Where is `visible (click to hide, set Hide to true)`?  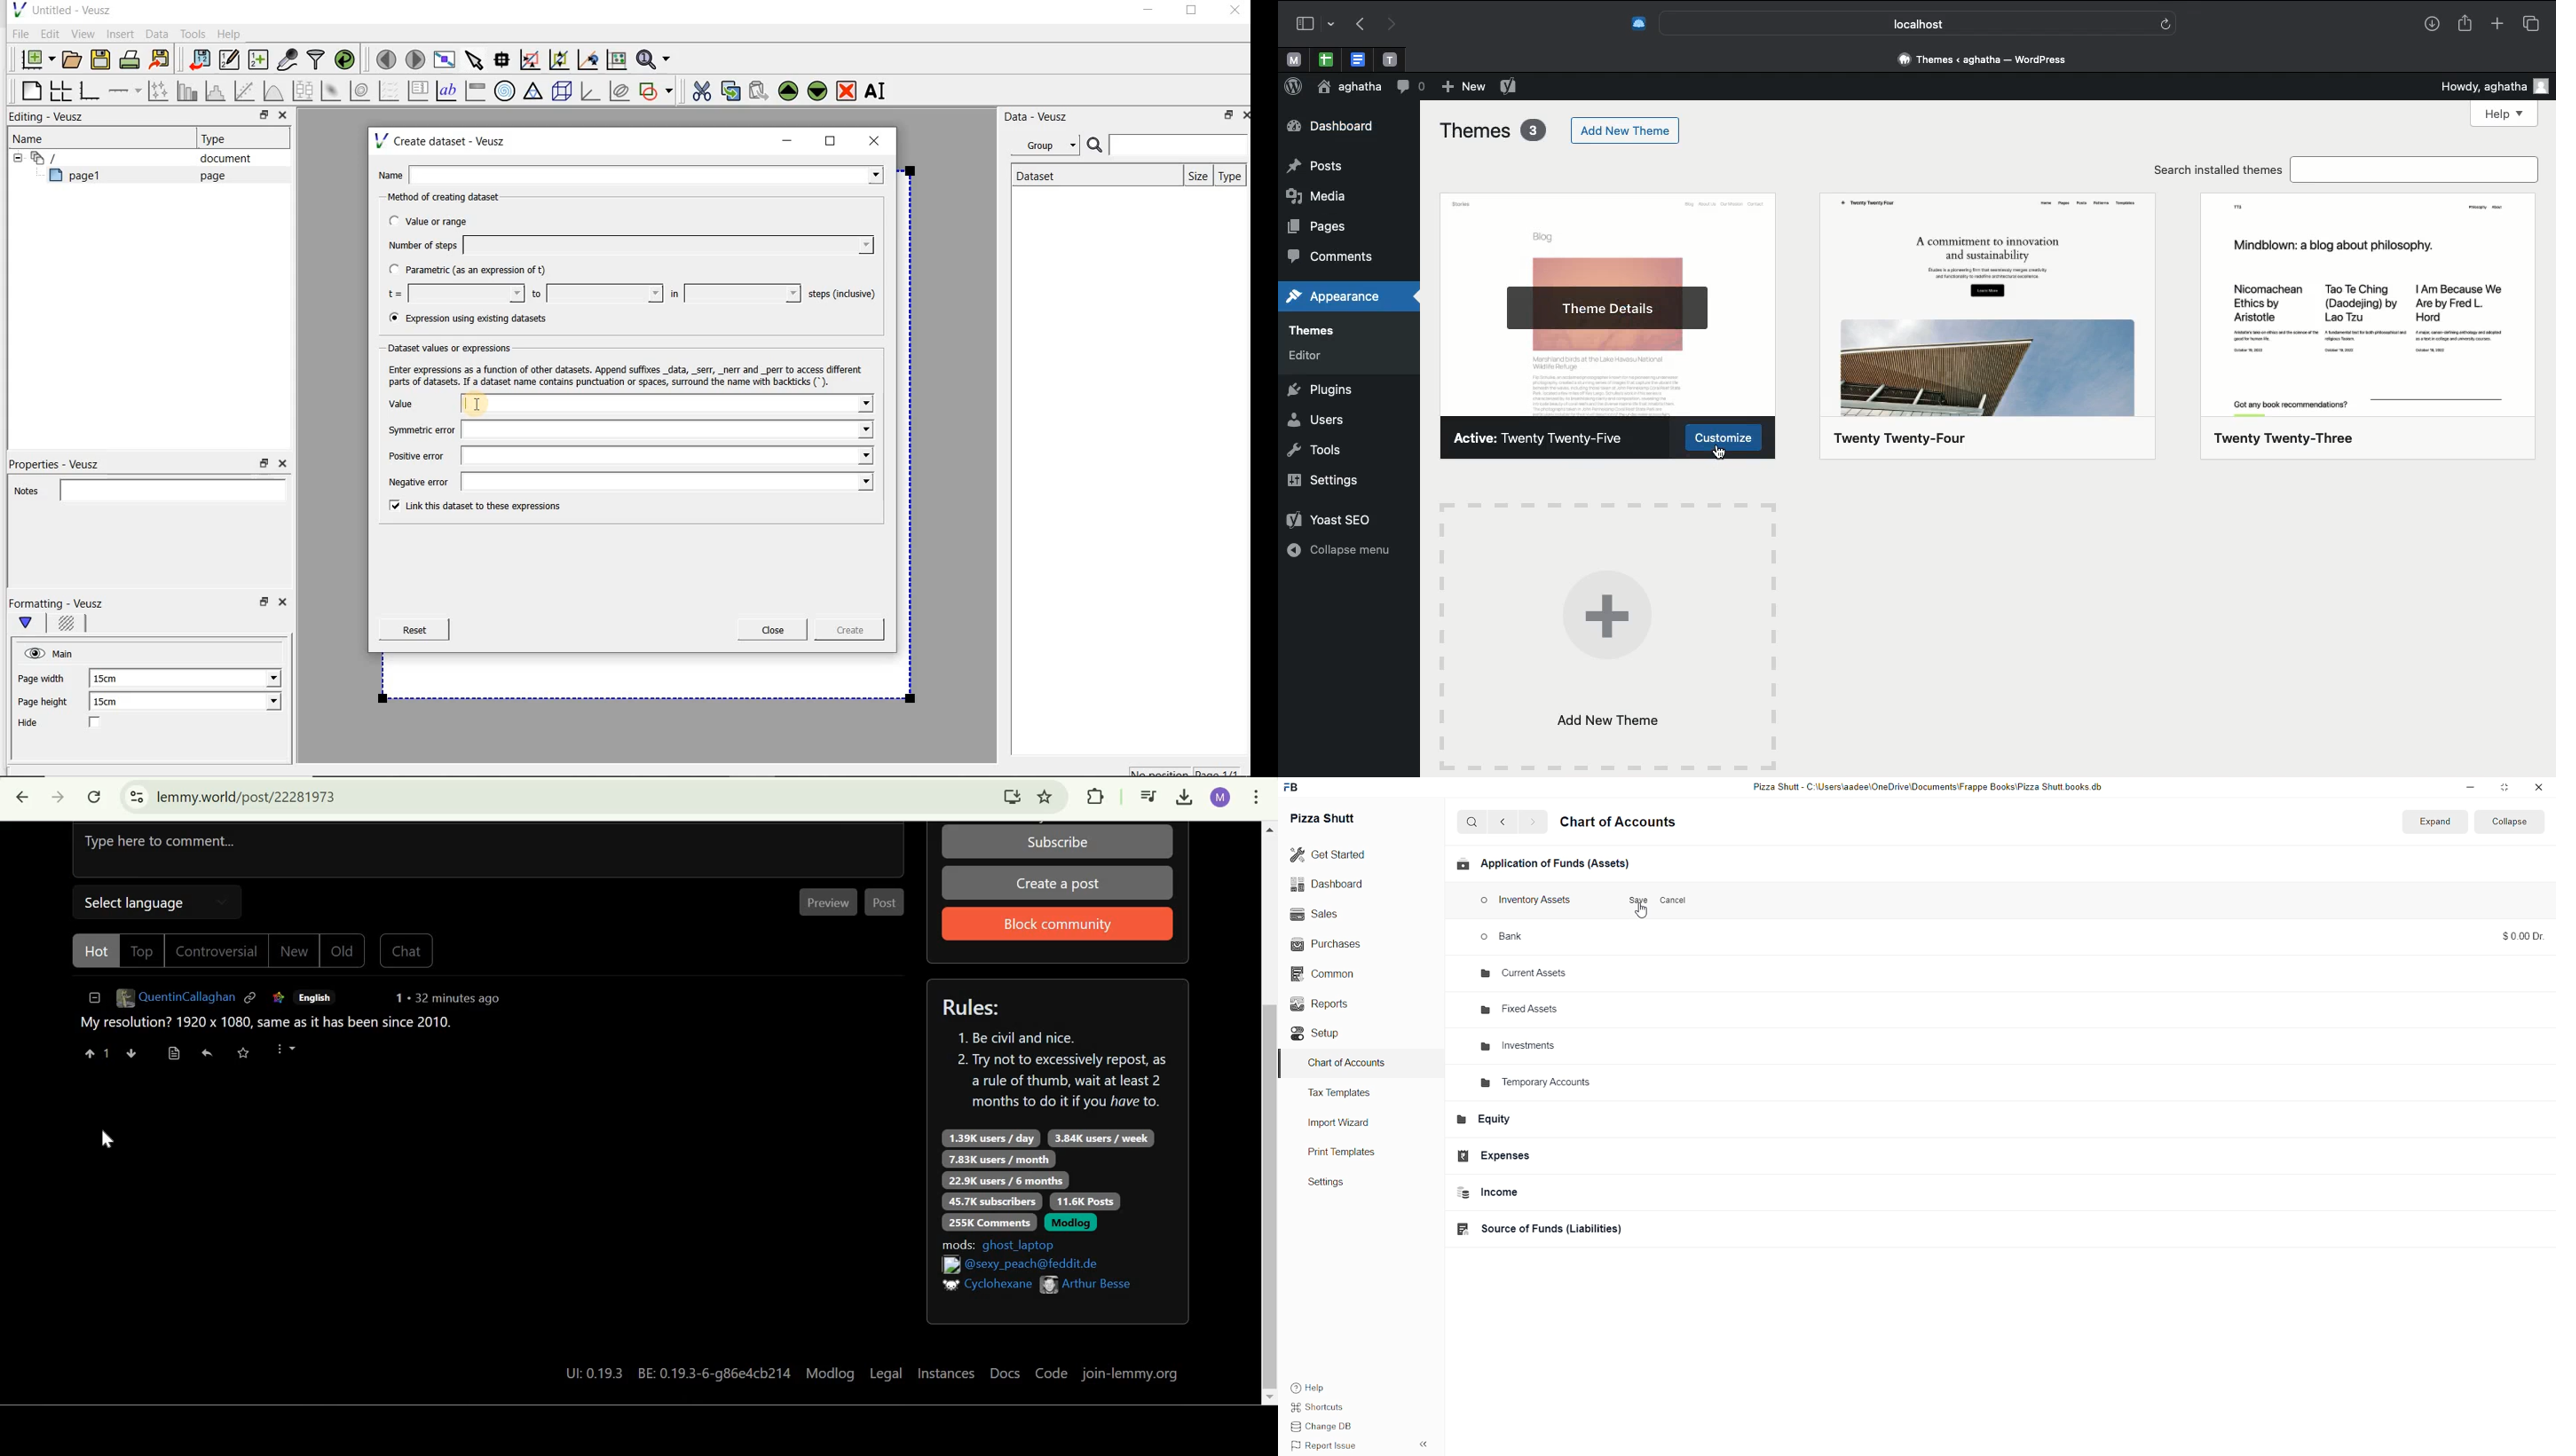 visible (click to hide, set Hide to true) is located at coordinates (32, 653).